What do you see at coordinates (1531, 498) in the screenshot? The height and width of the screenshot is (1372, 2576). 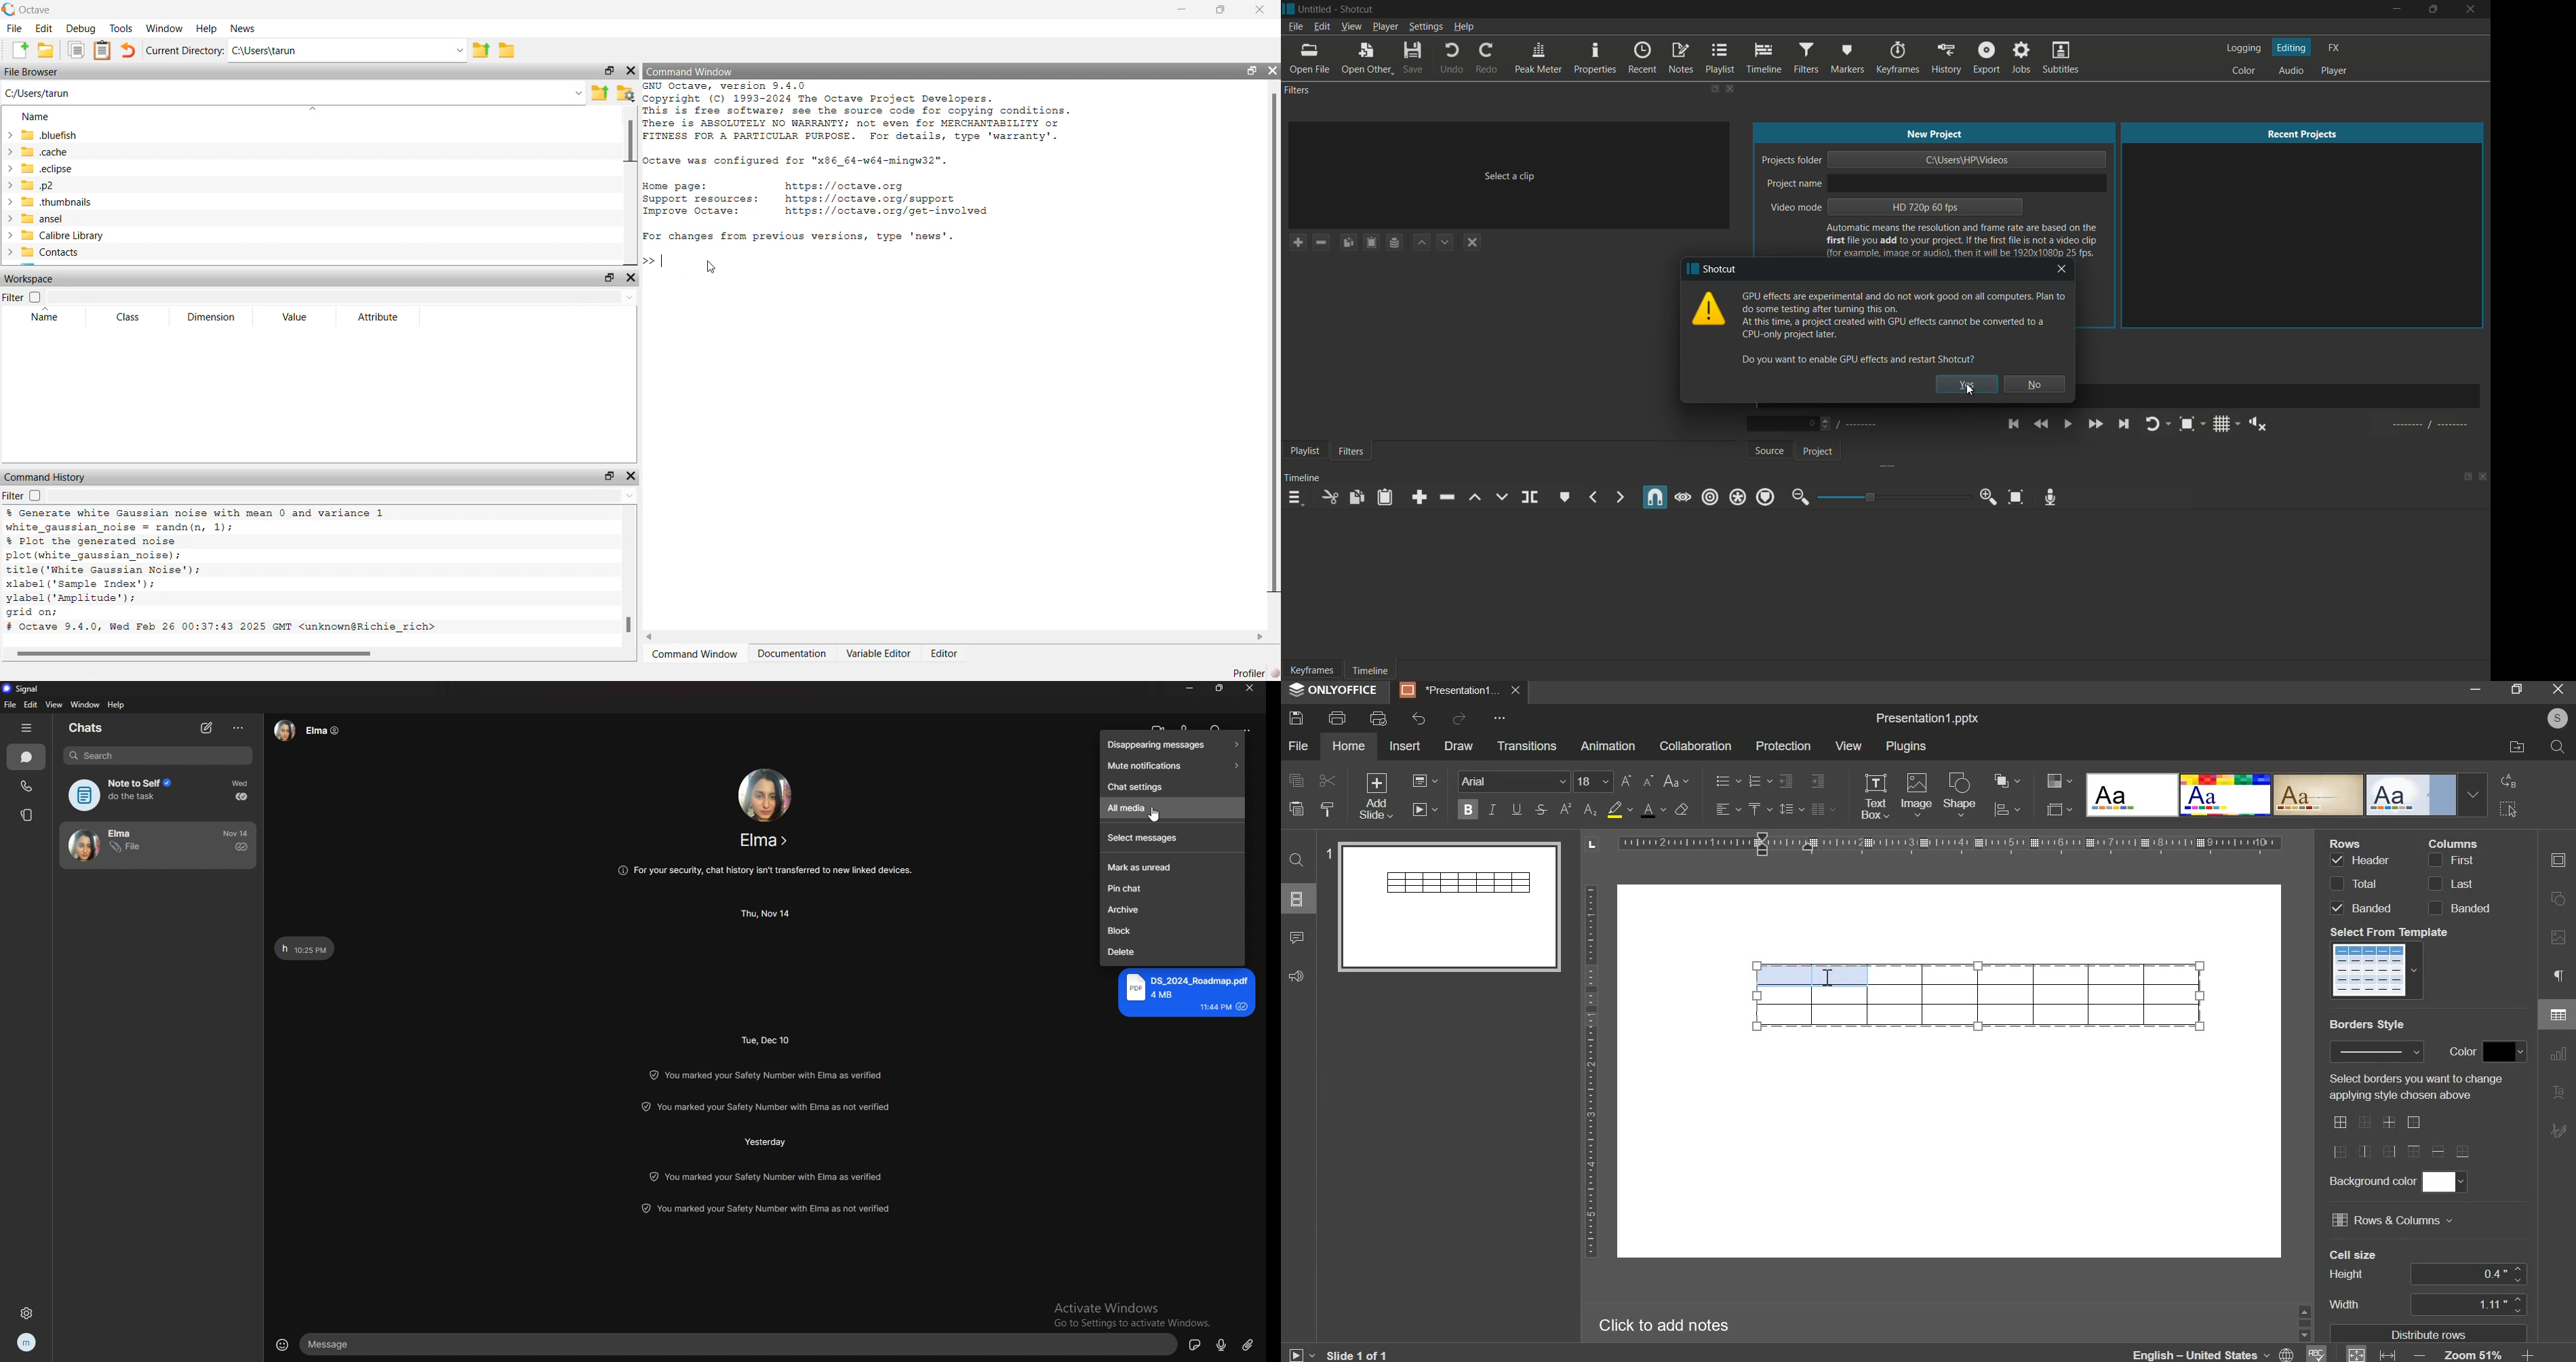 I see `split at playhead` at bounding box center [1531, 498].